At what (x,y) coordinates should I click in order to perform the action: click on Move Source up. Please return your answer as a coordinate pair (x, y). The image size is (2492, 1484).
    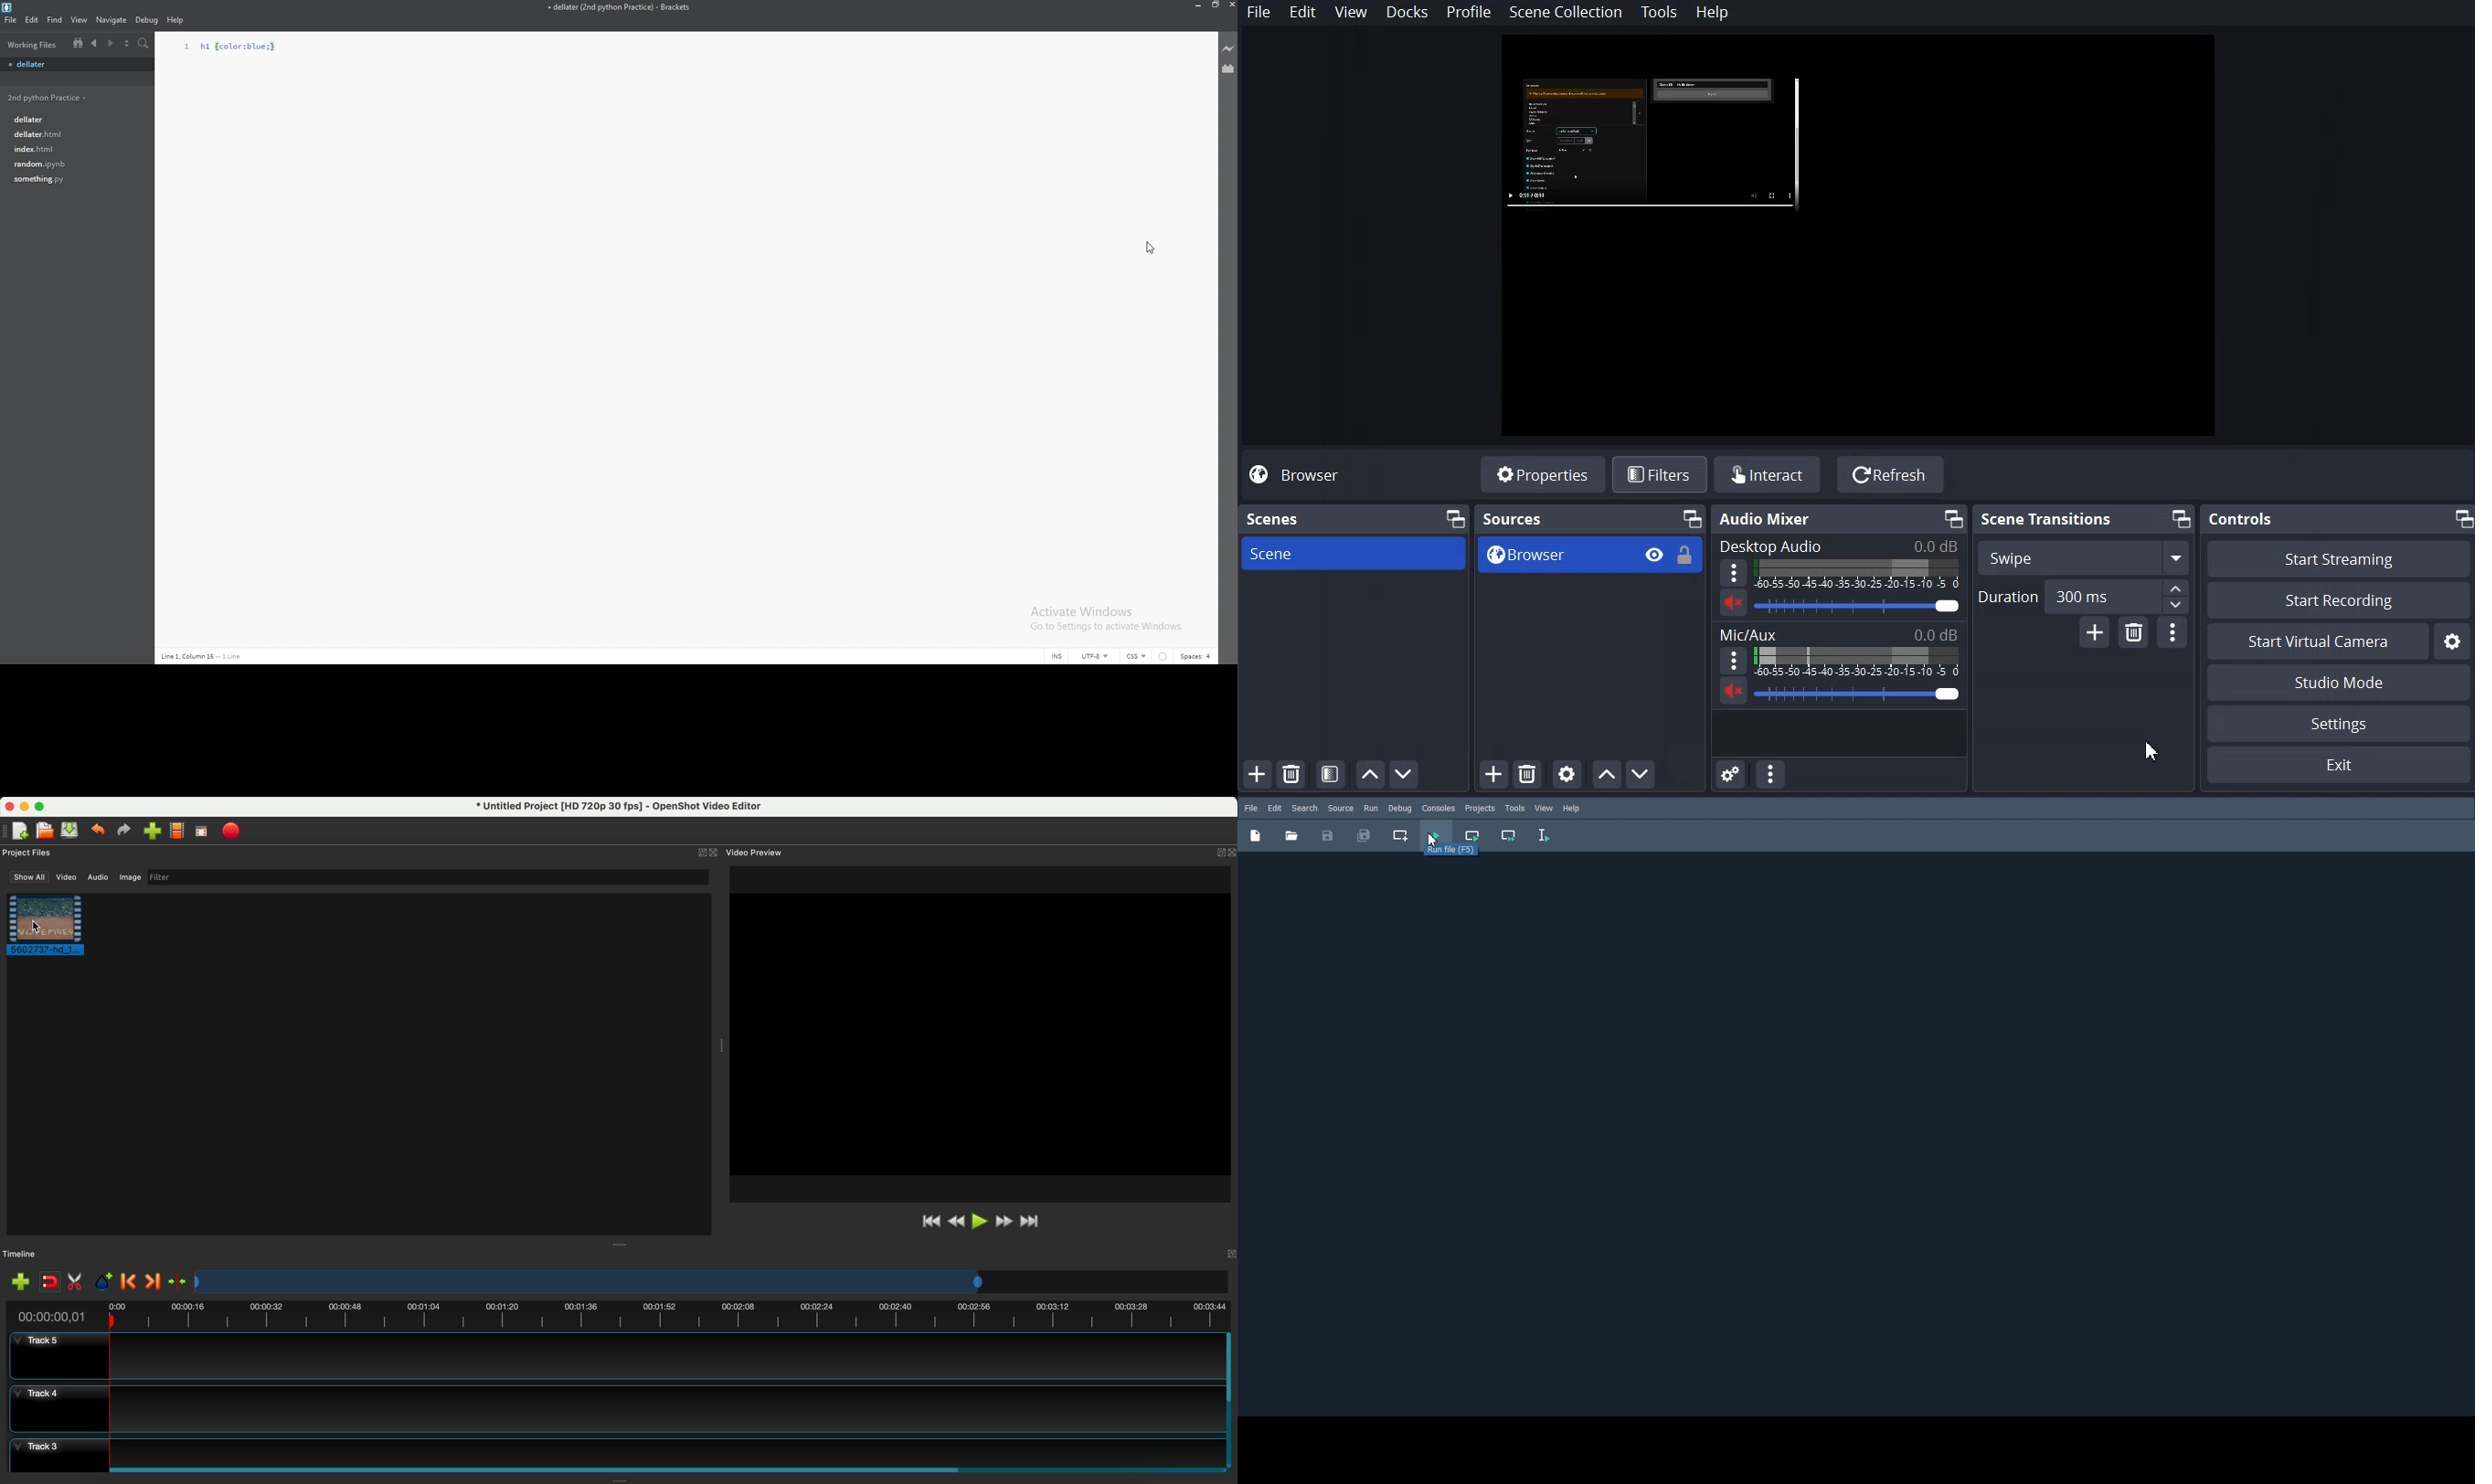
    Looking at the image, I should click on (1607, 774).